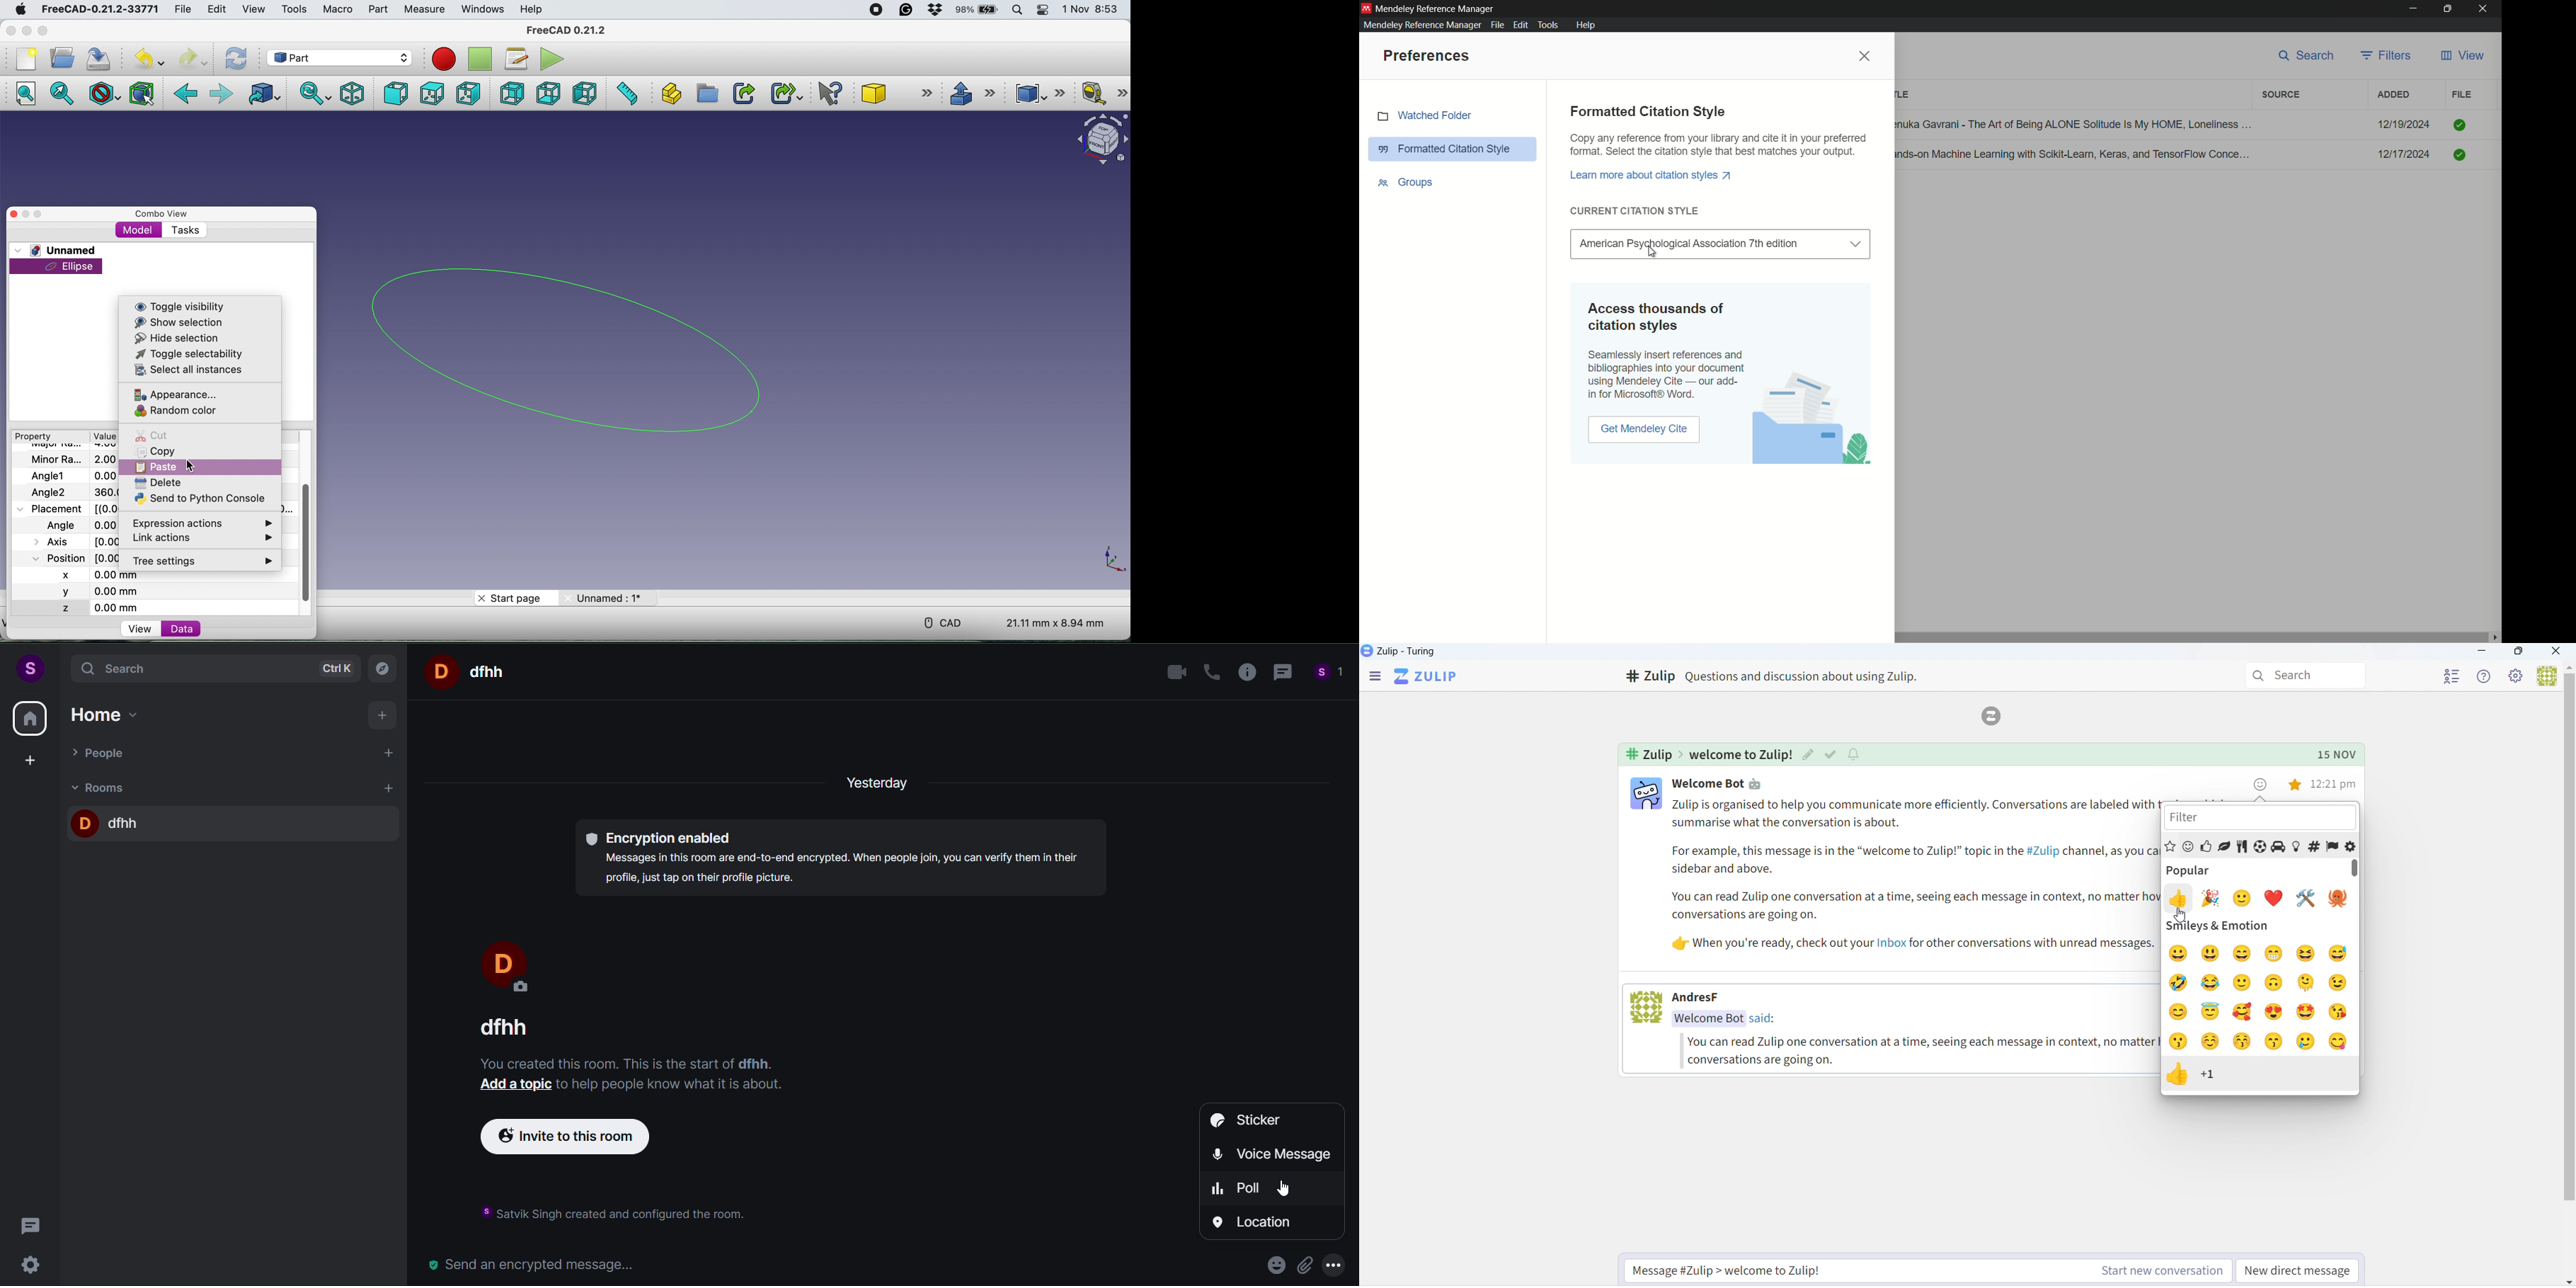  Describe the element at coordinates (469, 93) in the screenshot. I see `right` at that location.